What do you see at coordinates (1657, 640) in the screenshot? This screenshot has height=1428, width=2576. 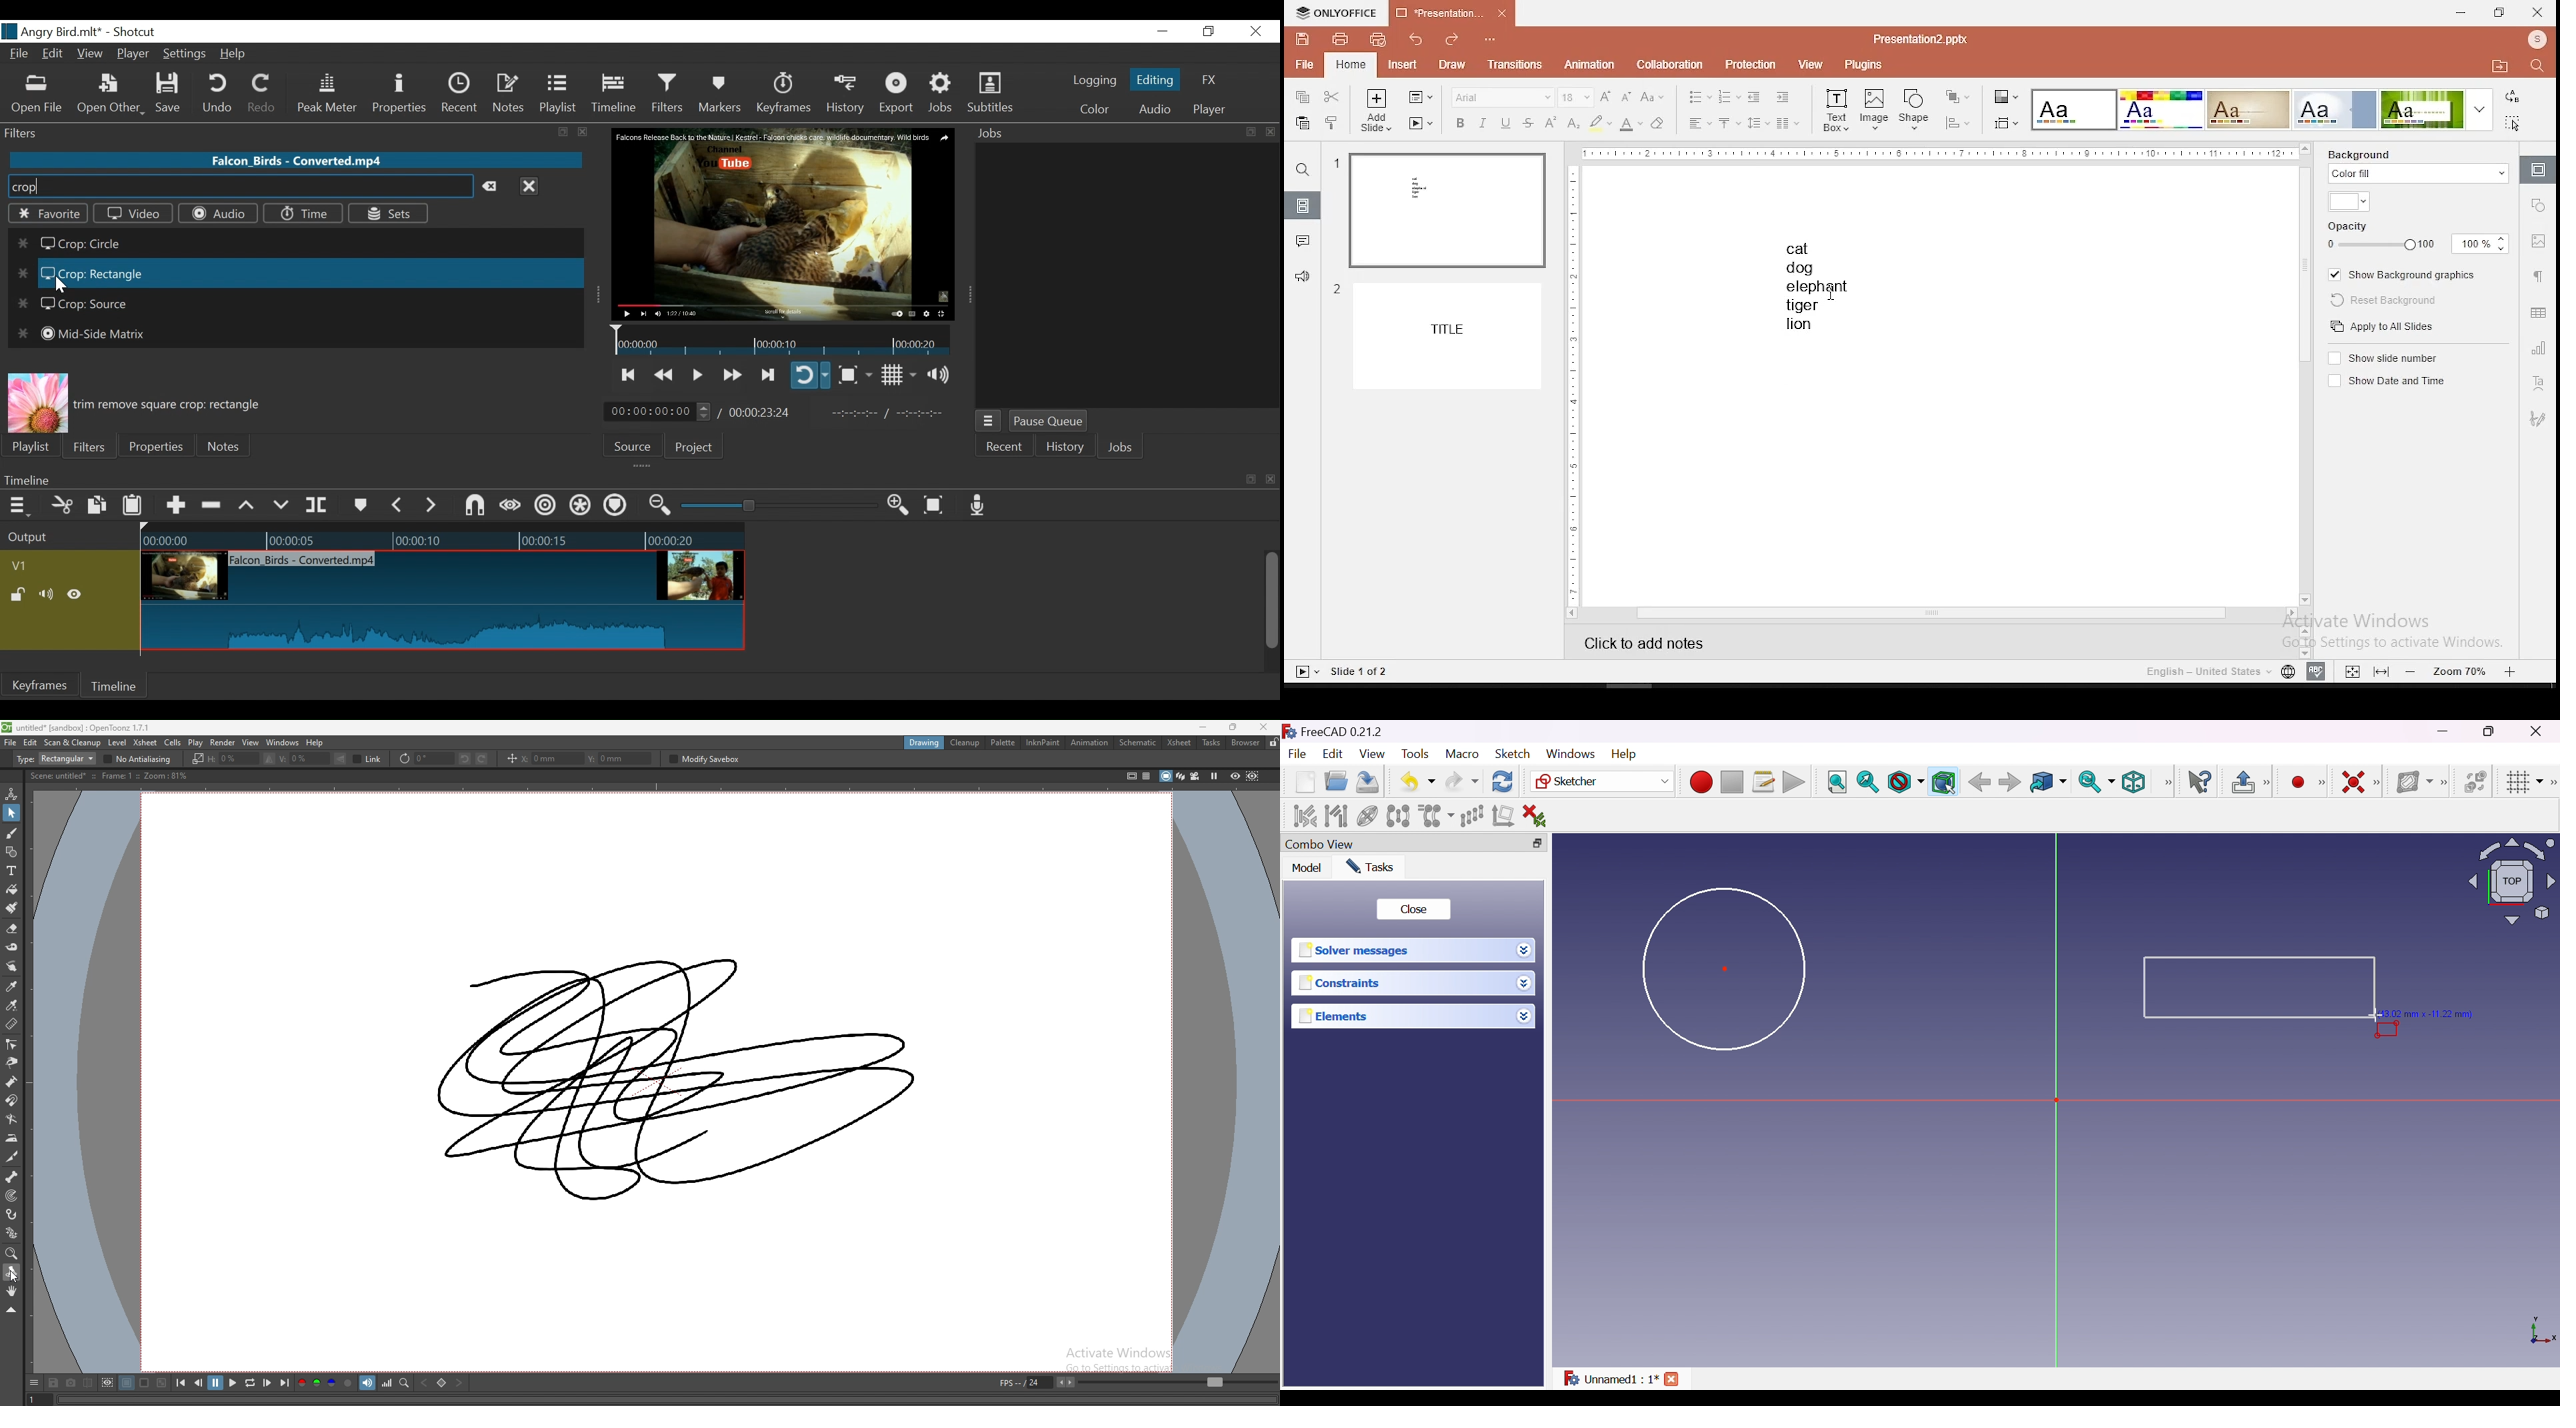 I see `click to add notes` at bounding box center [1657, 640].